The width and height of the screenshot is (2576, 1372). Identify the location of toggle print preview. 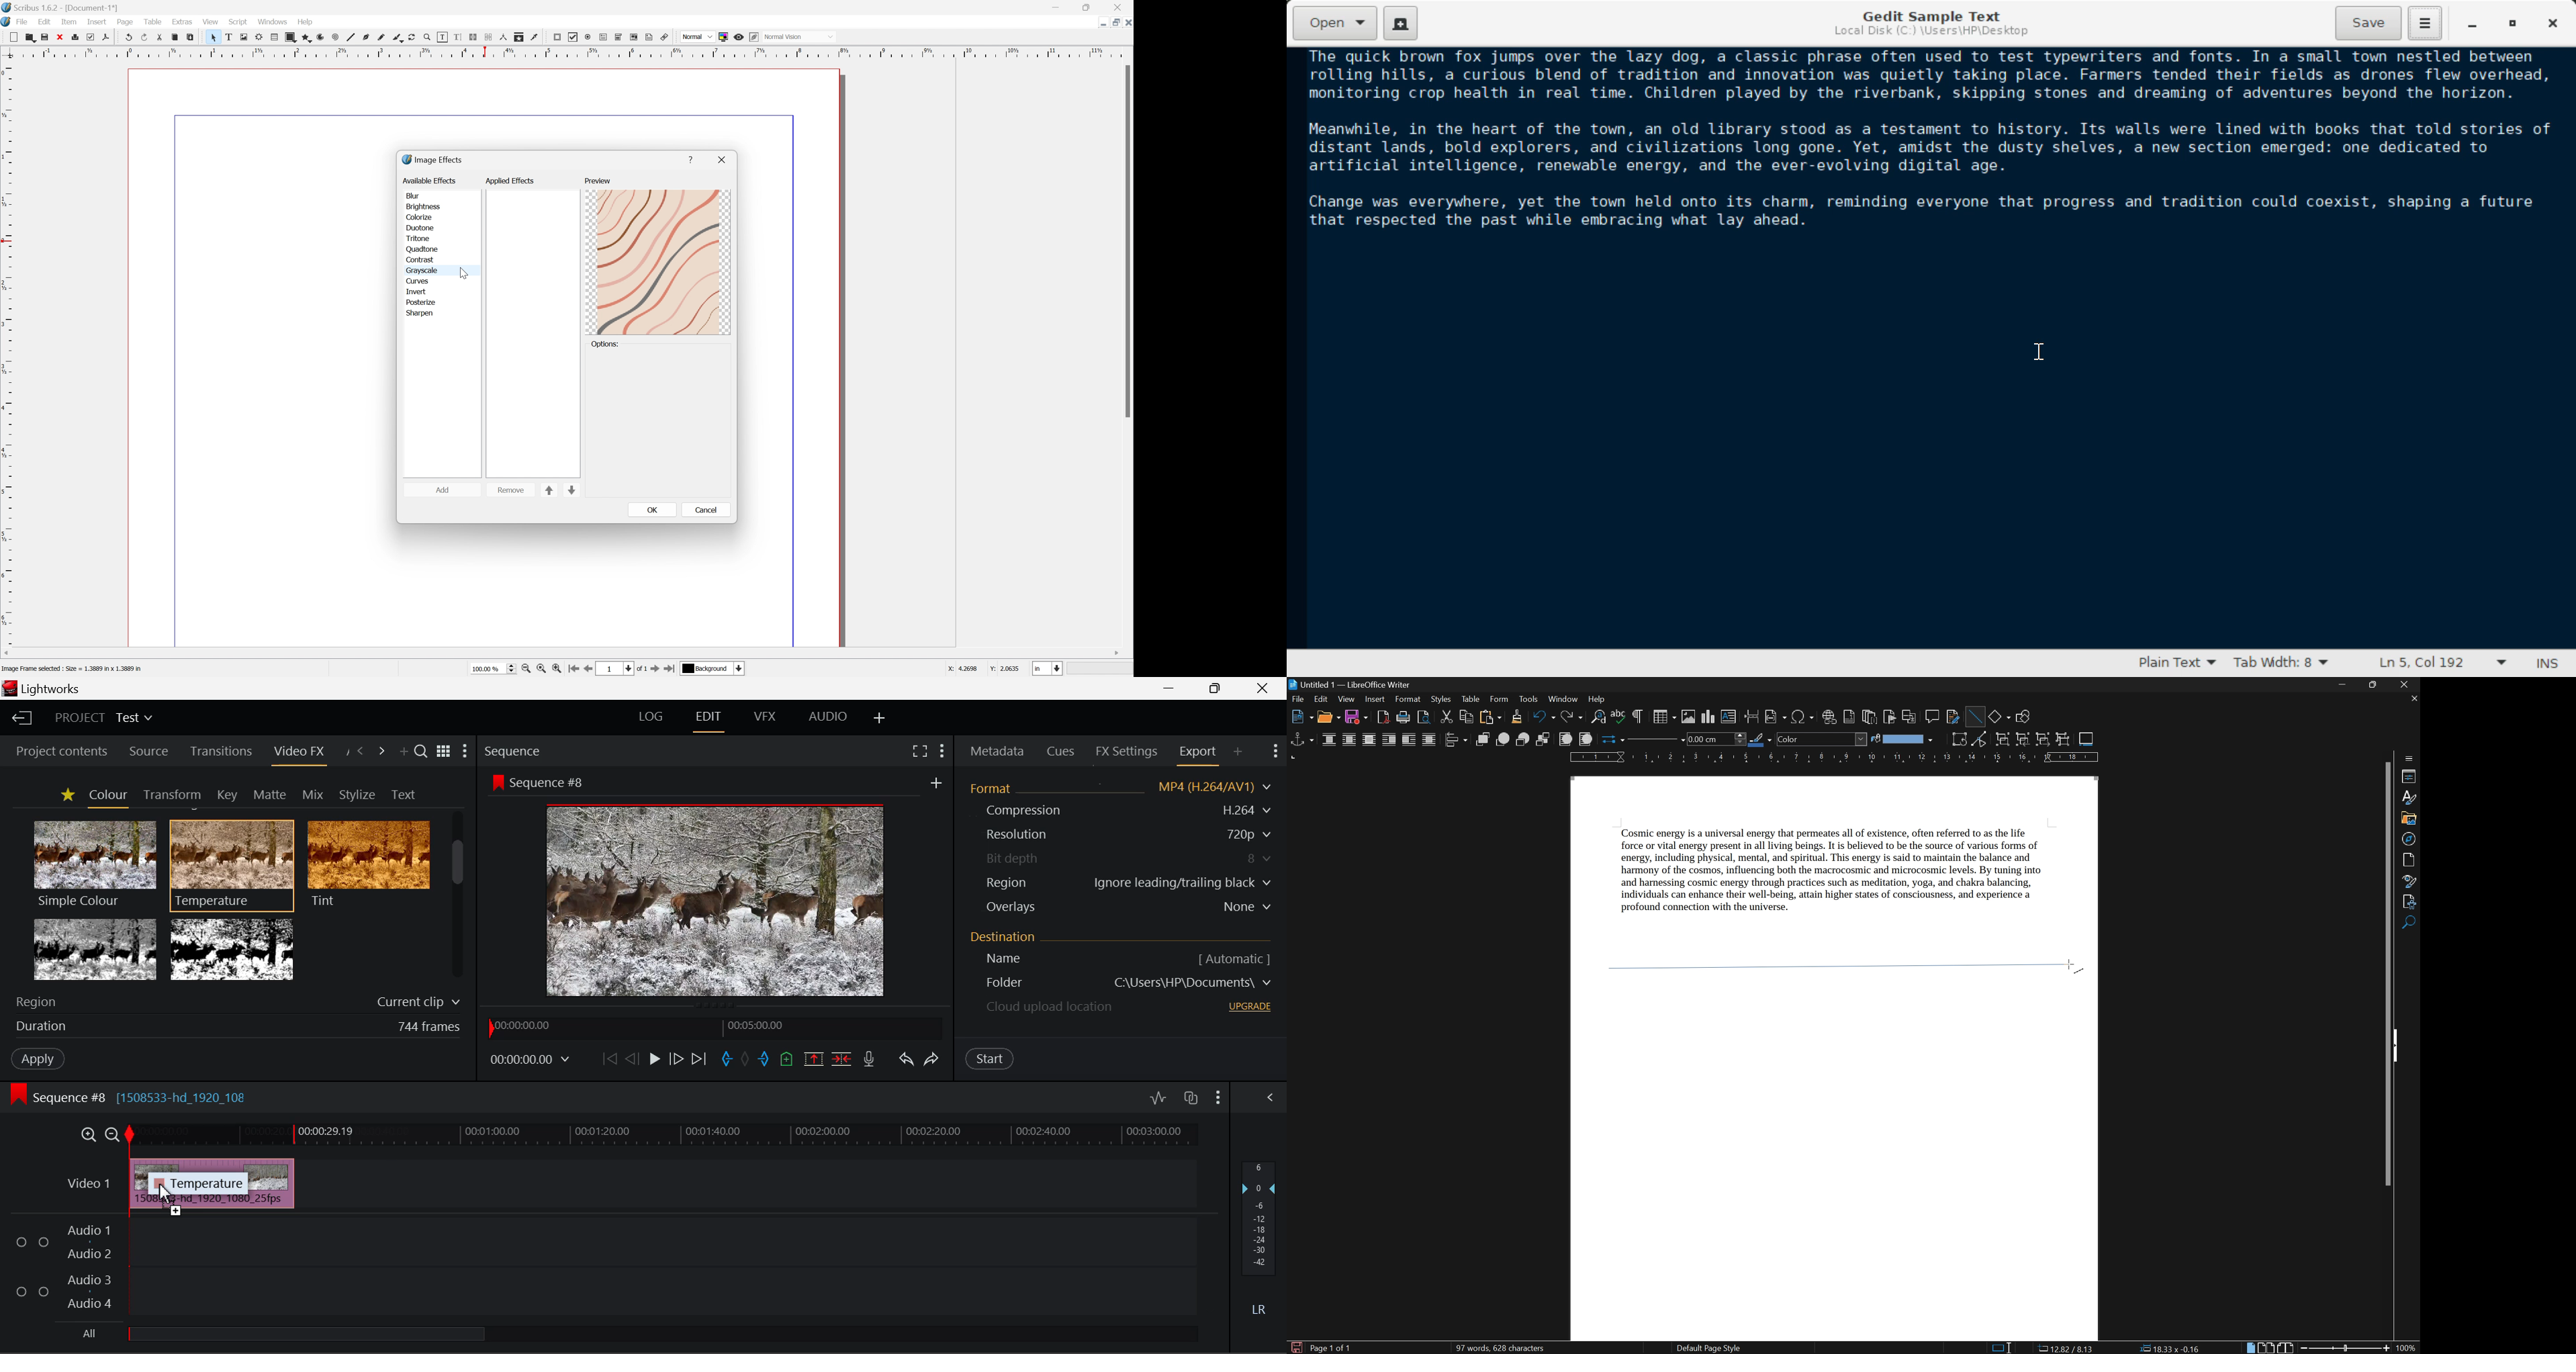
(1422, 716).